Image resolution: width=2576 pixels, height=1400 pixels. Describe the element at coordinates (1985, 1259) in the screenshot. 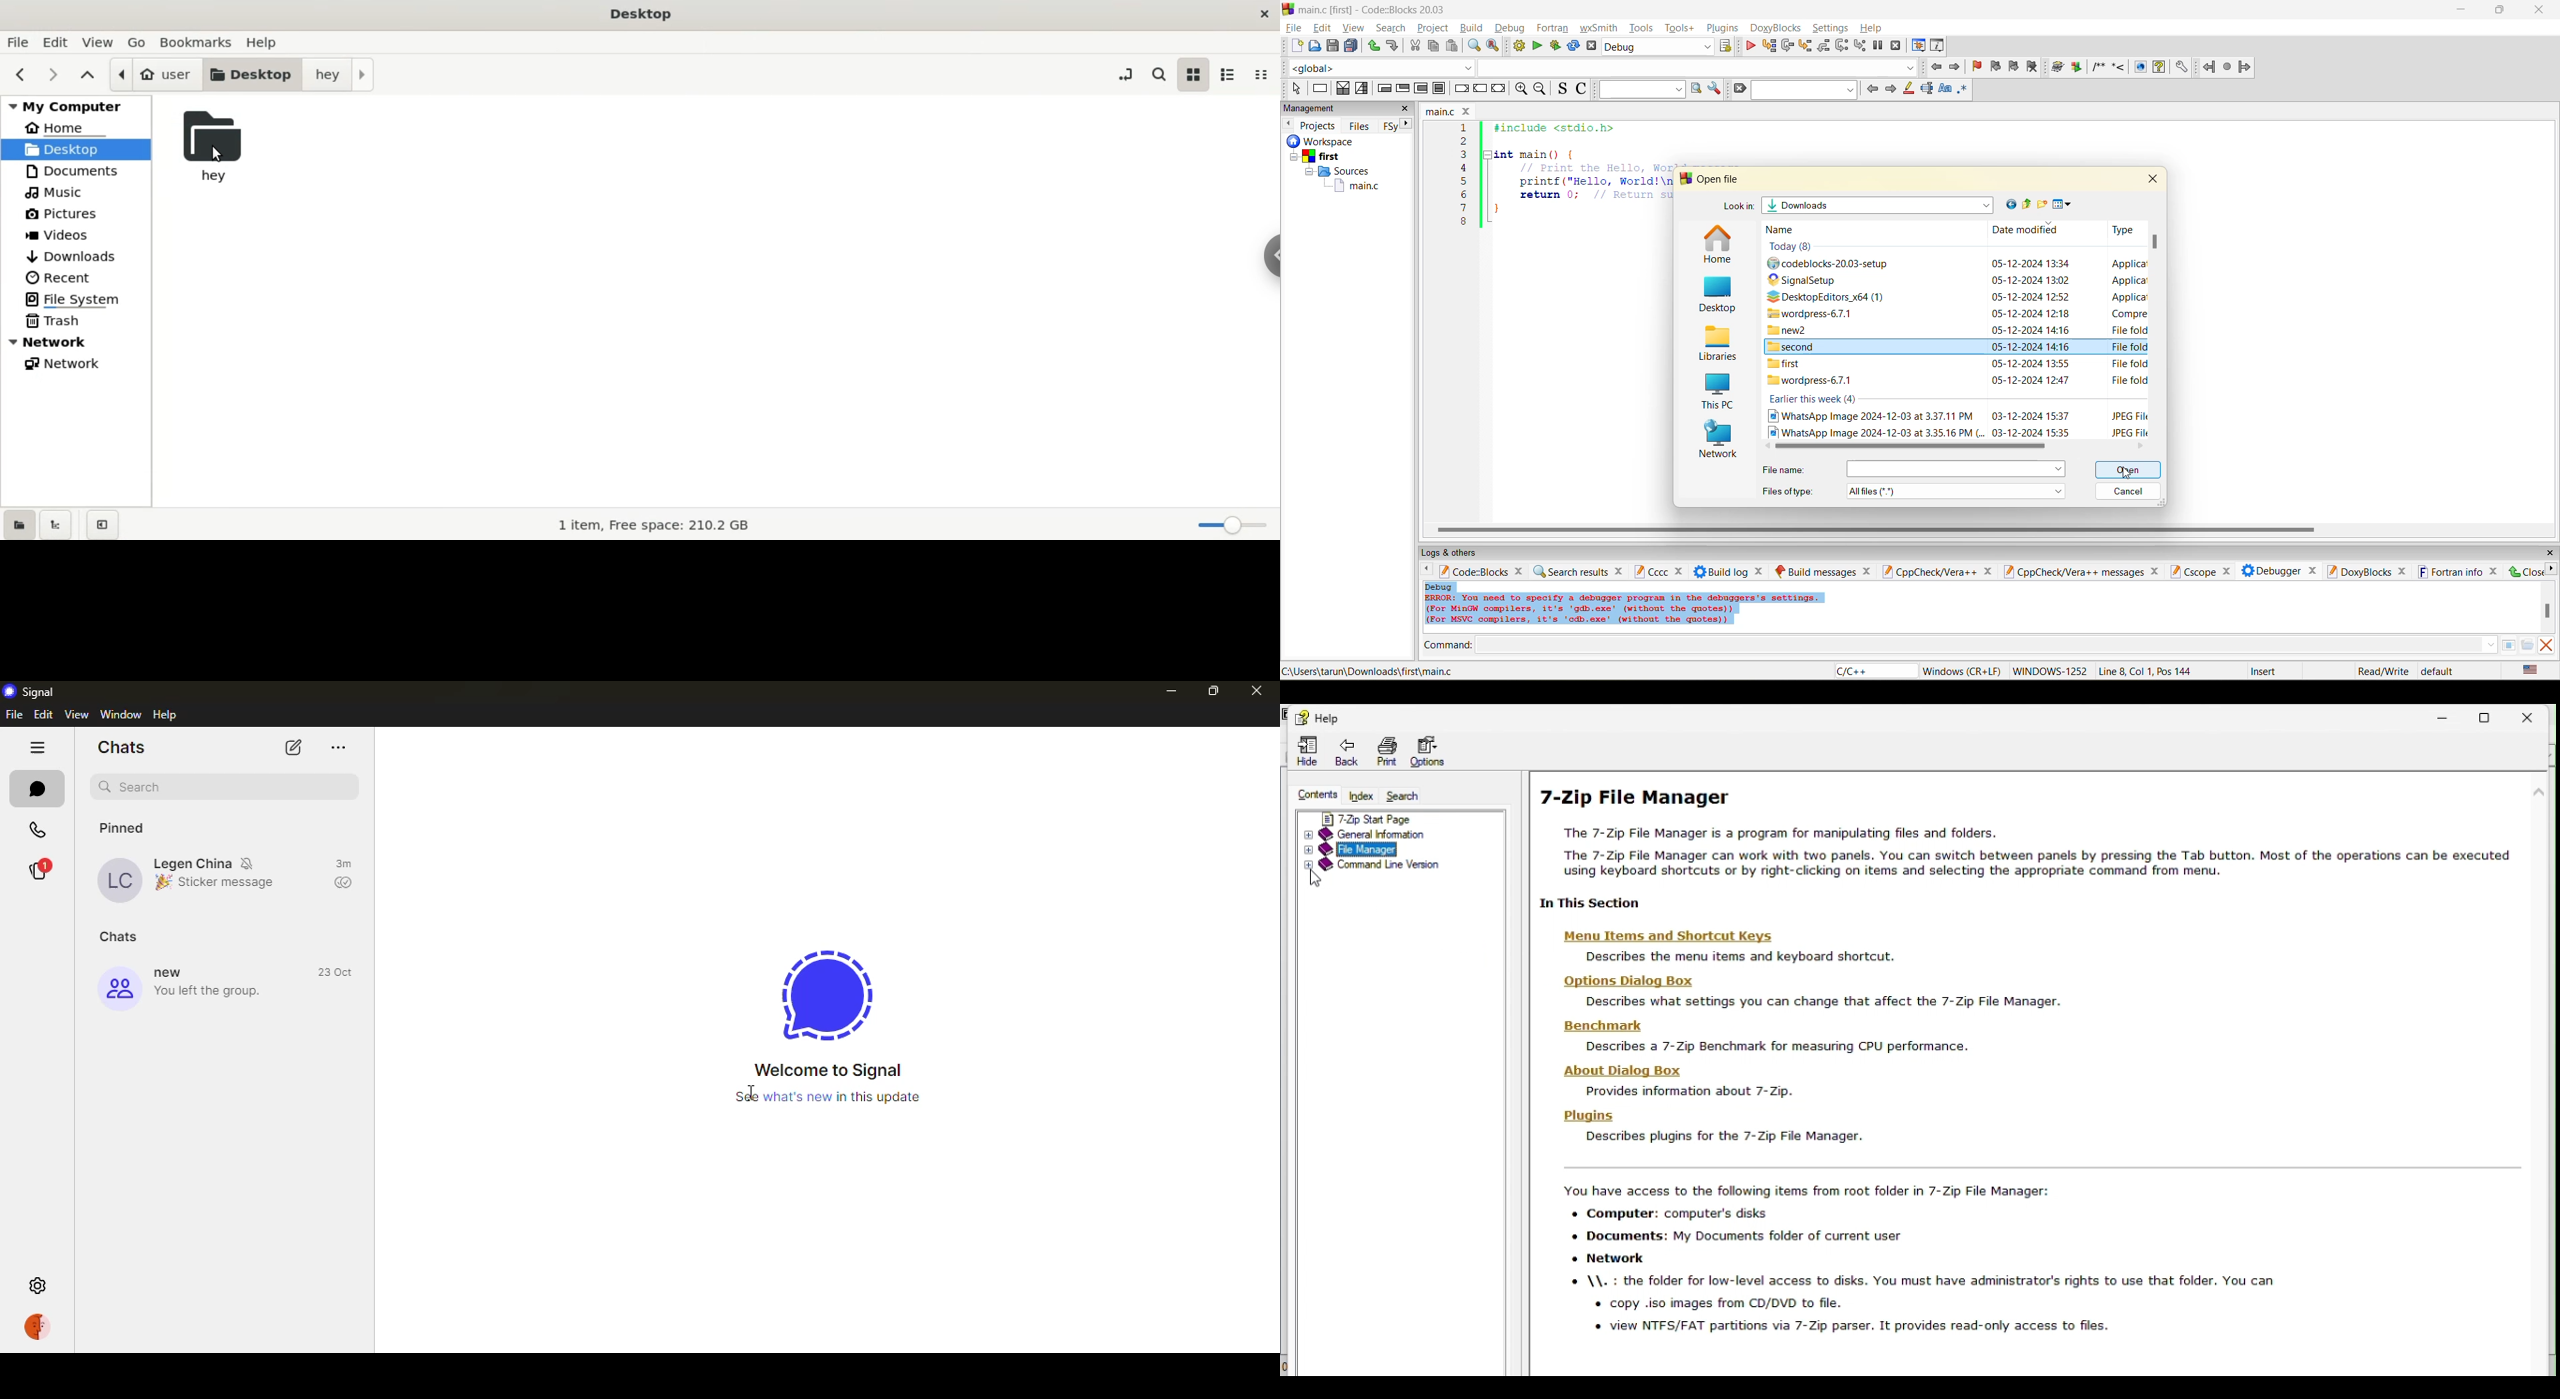

I see `zip file manager text` at that location.